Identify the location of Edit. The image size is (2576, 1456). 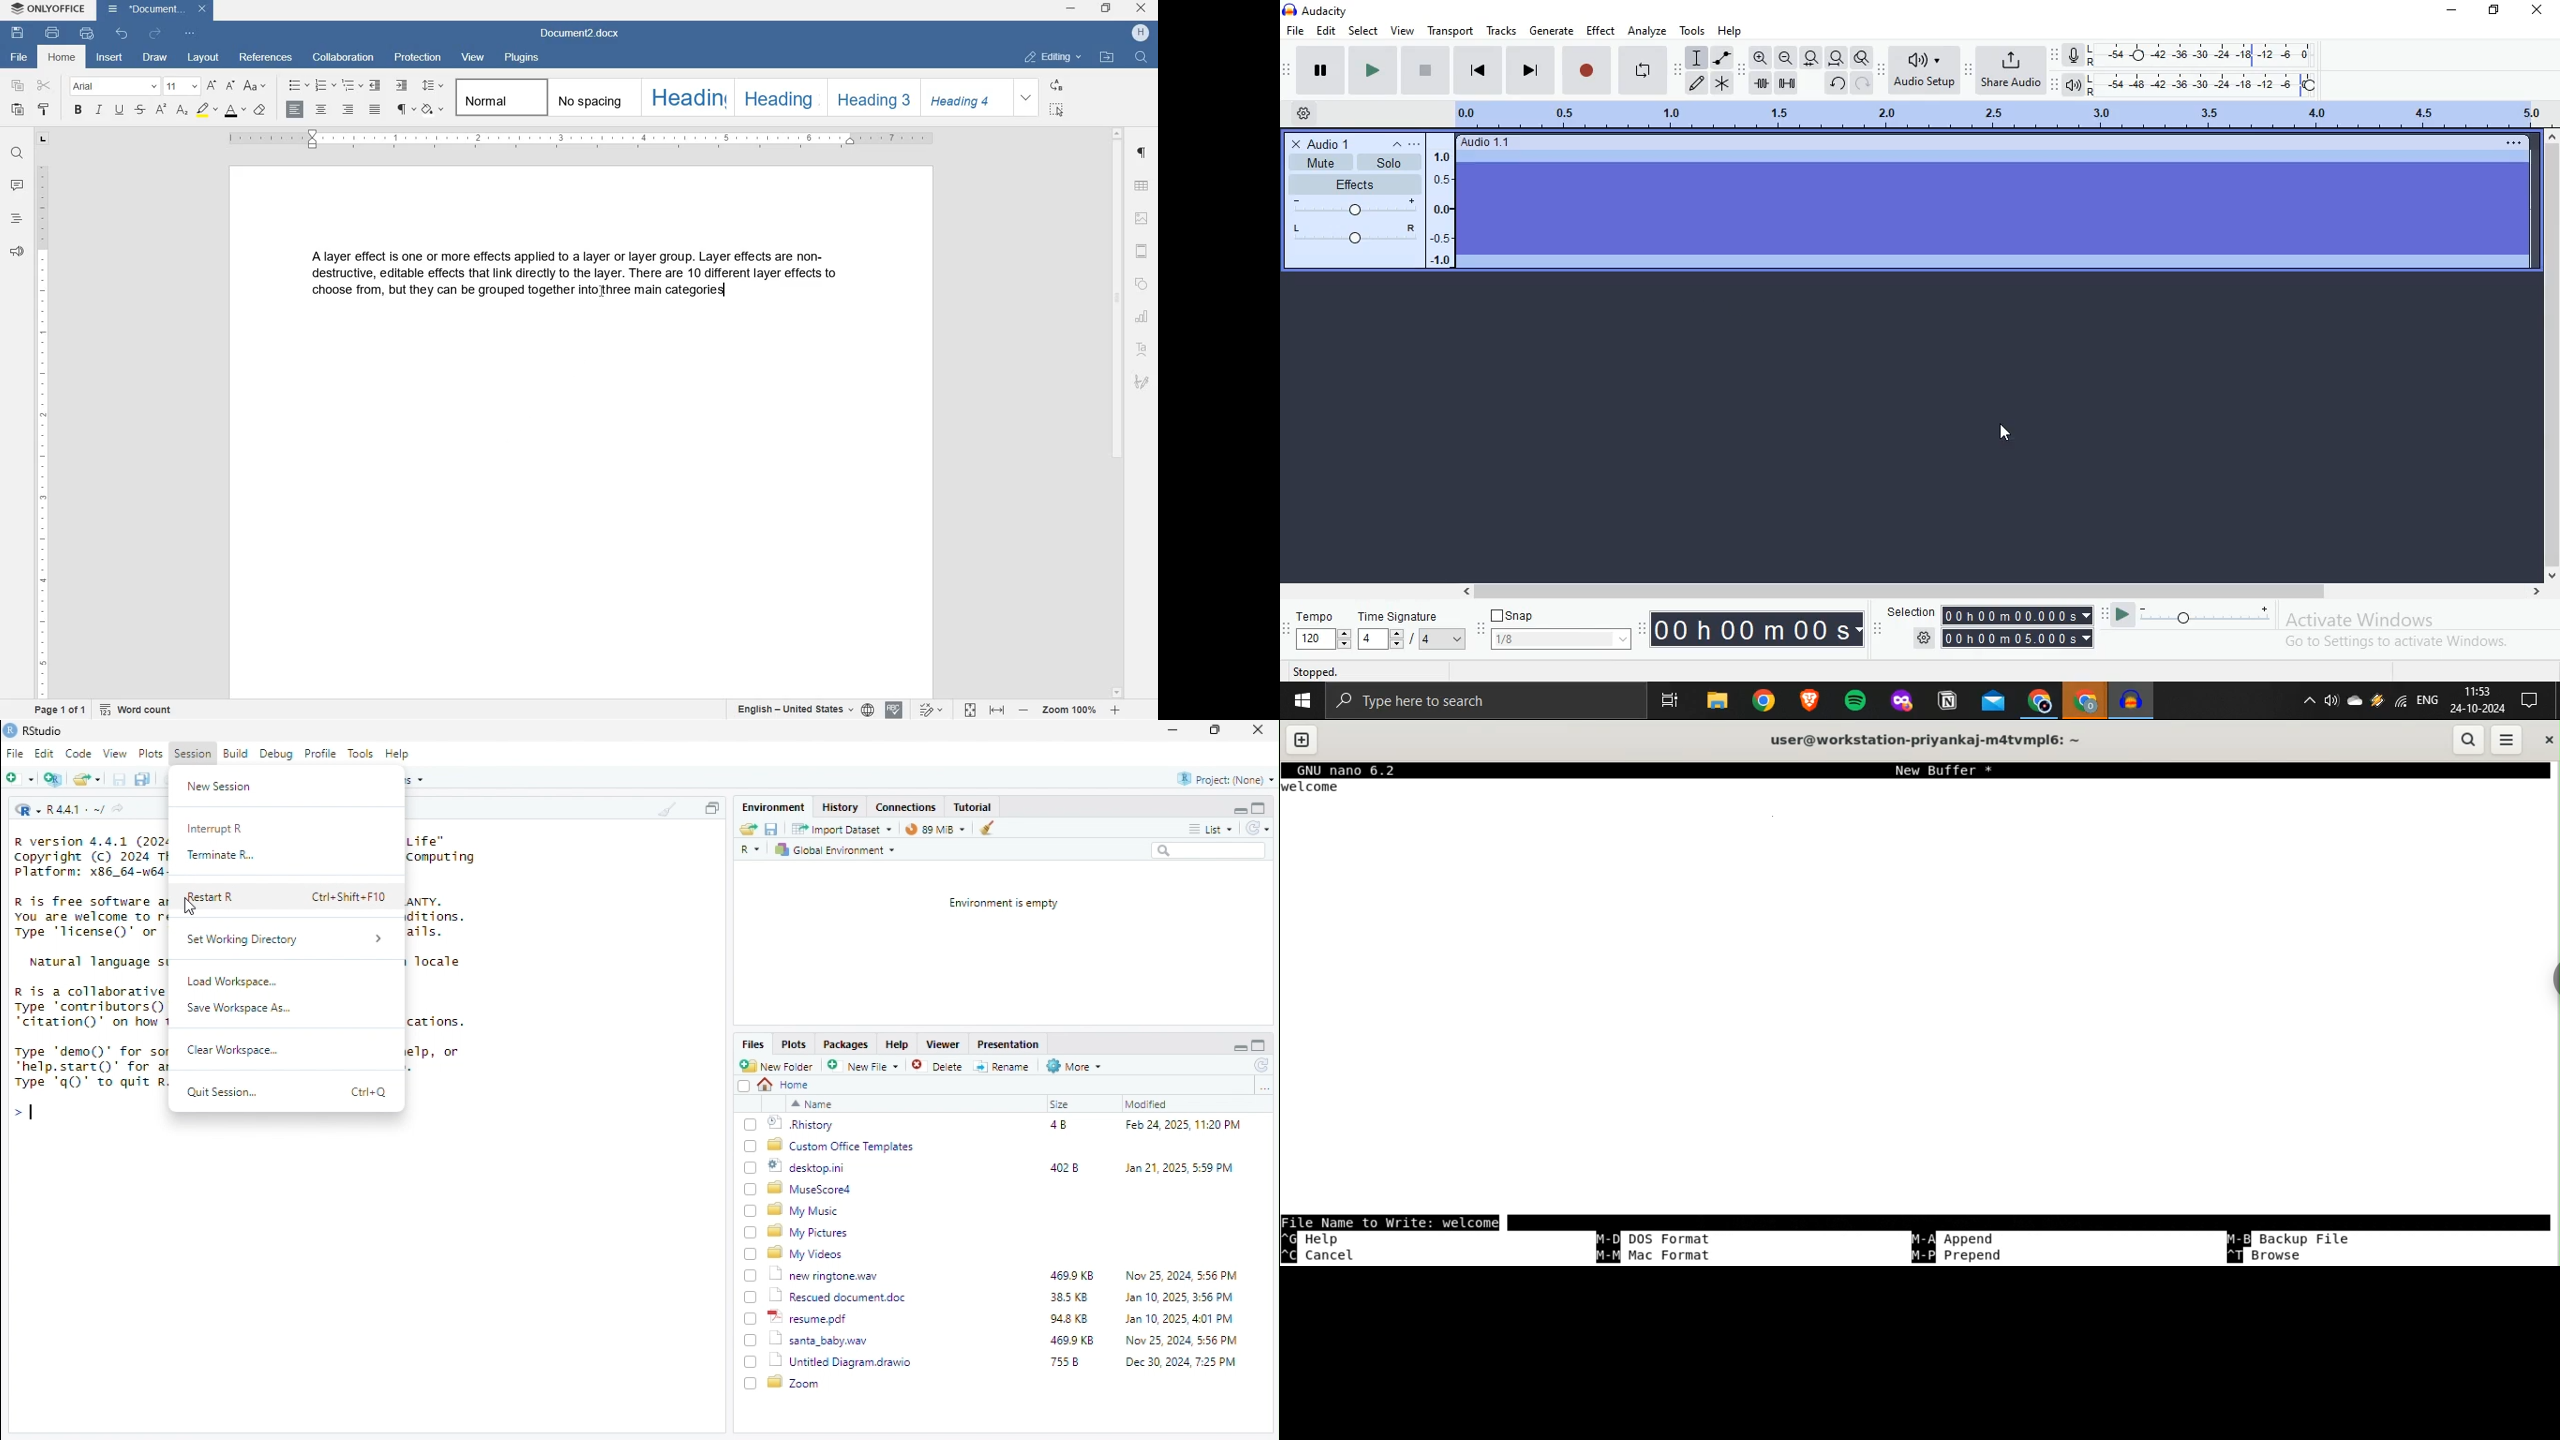
(45, 753).